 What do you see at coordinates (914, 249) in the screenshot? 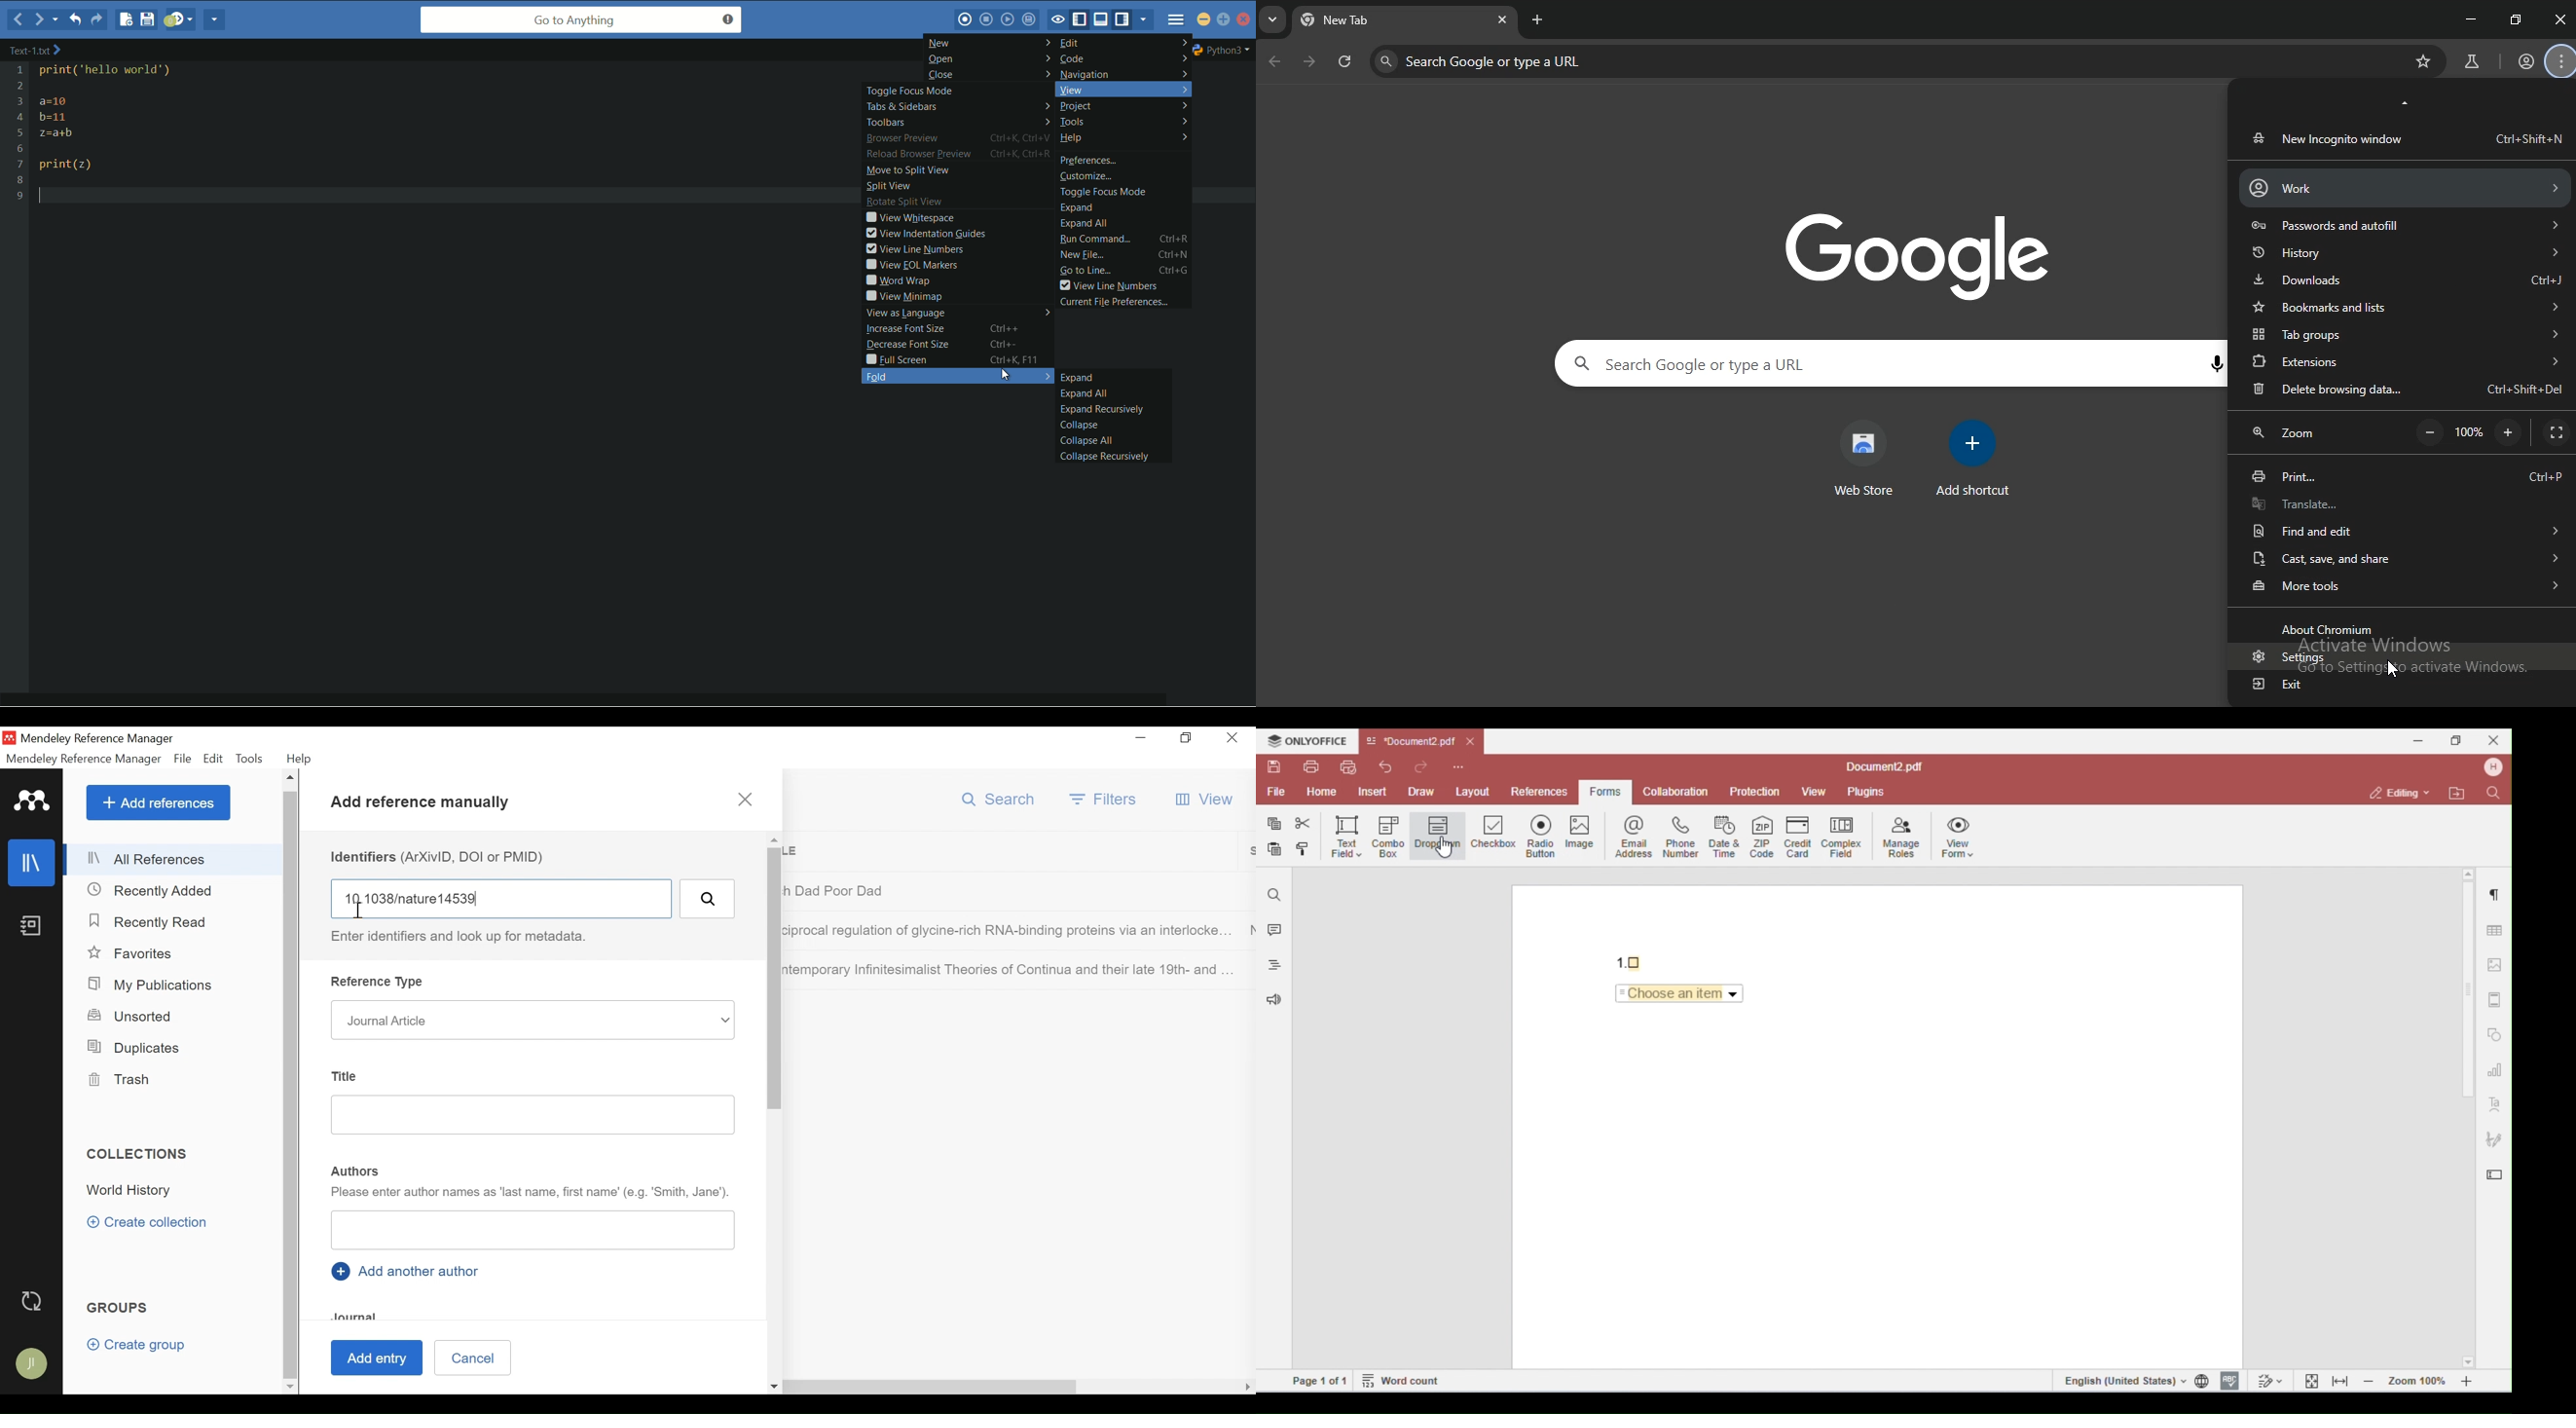
I see `view line numbers` at bounding box center [914, 249].